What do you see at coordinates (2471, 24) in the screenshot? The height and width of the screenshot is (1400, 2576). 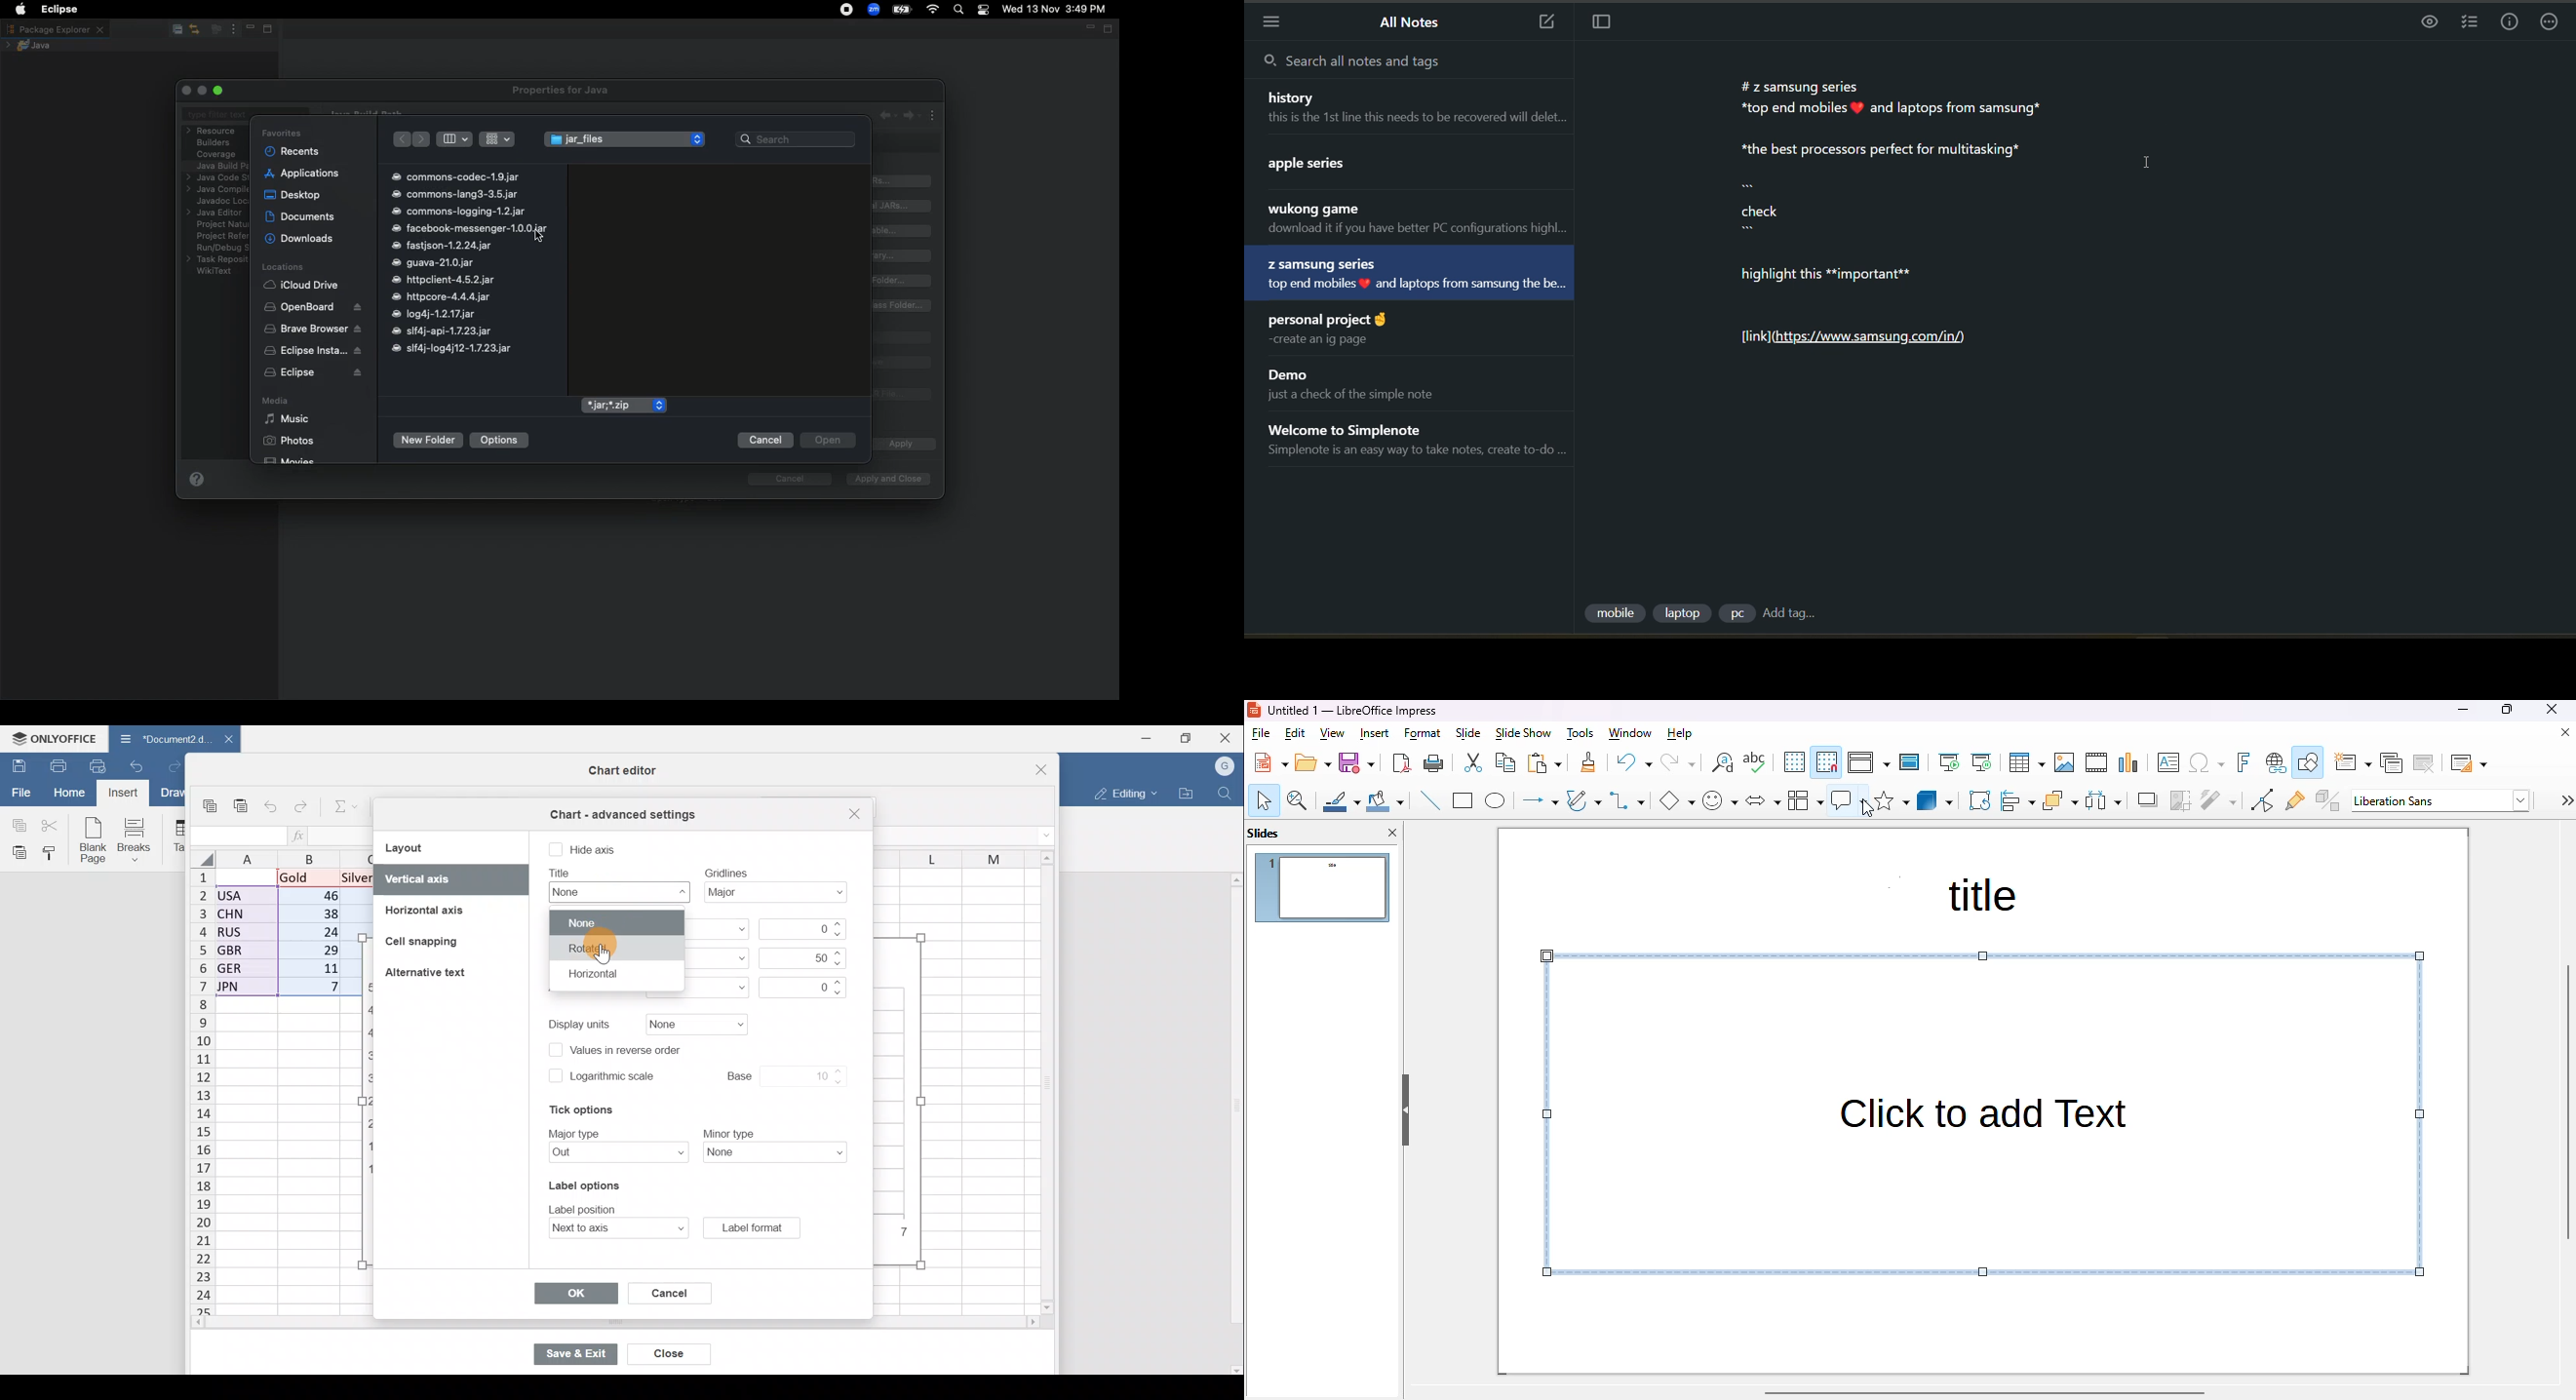 I see `insert checklist` at bounding box center [2471, 24].